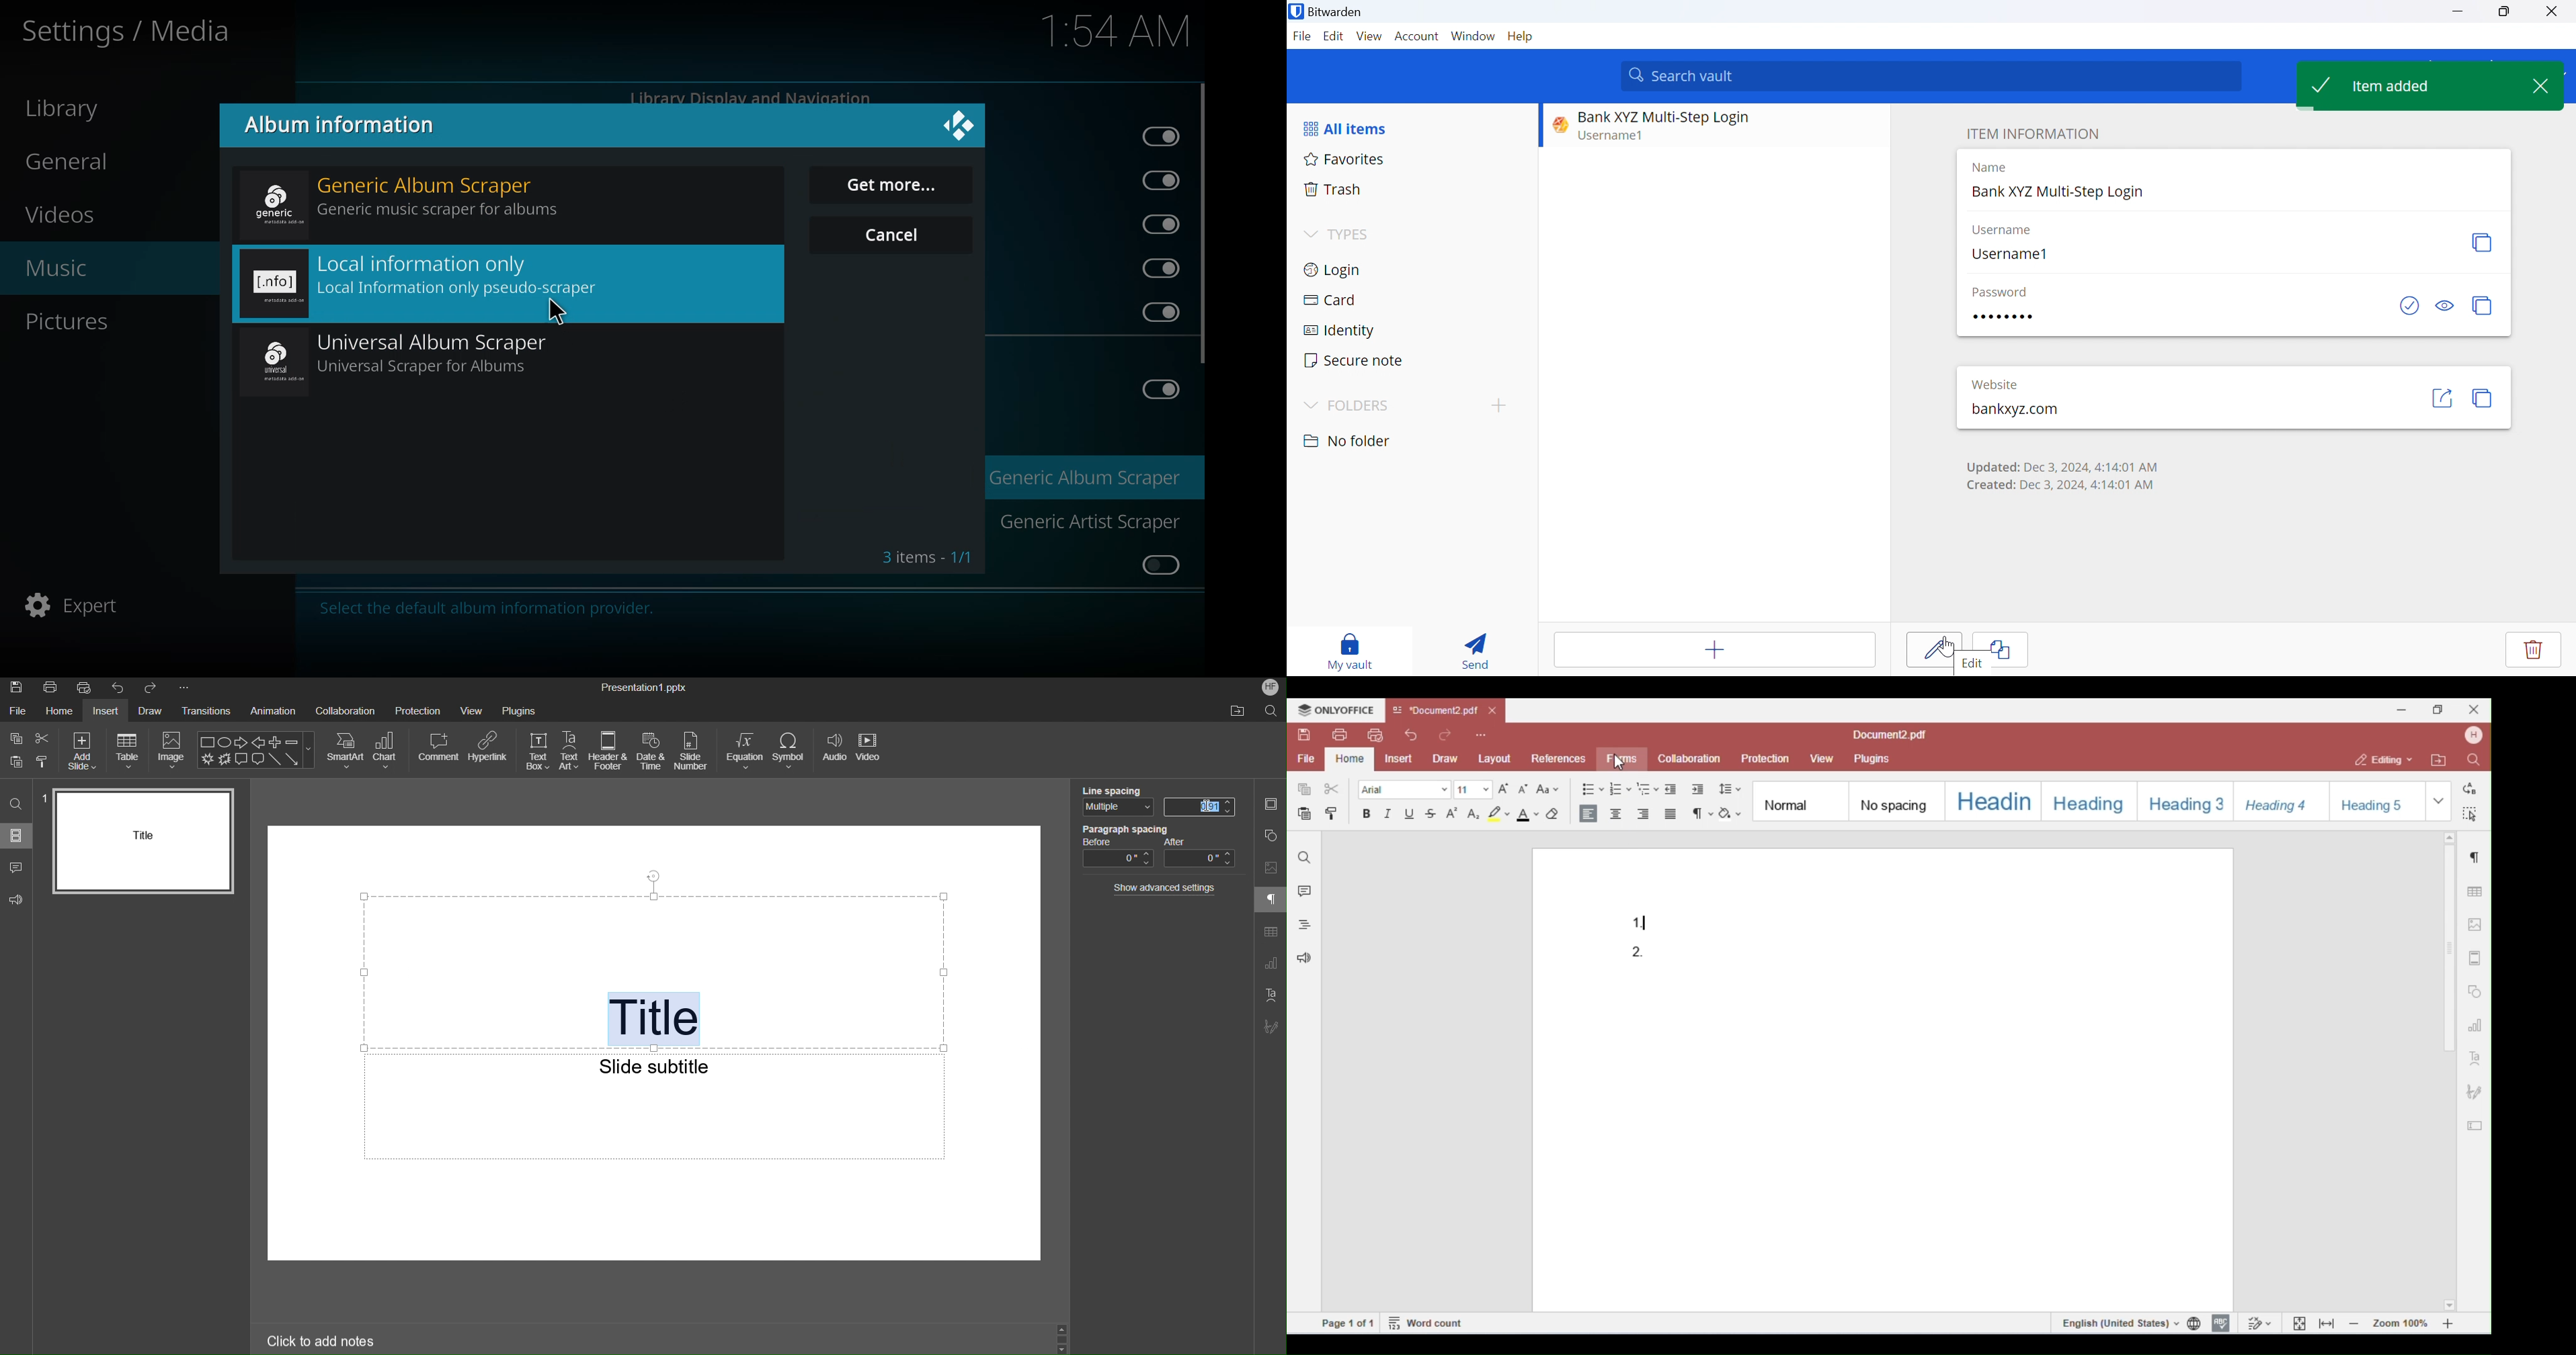 Image resolution: width=2576 pixels, height=1372 pixels. Describe the element at coordinates (2060, 465) in the screenshot. I see `Updated: Dec 3, 2024, 4:14:01 AM` at that location.